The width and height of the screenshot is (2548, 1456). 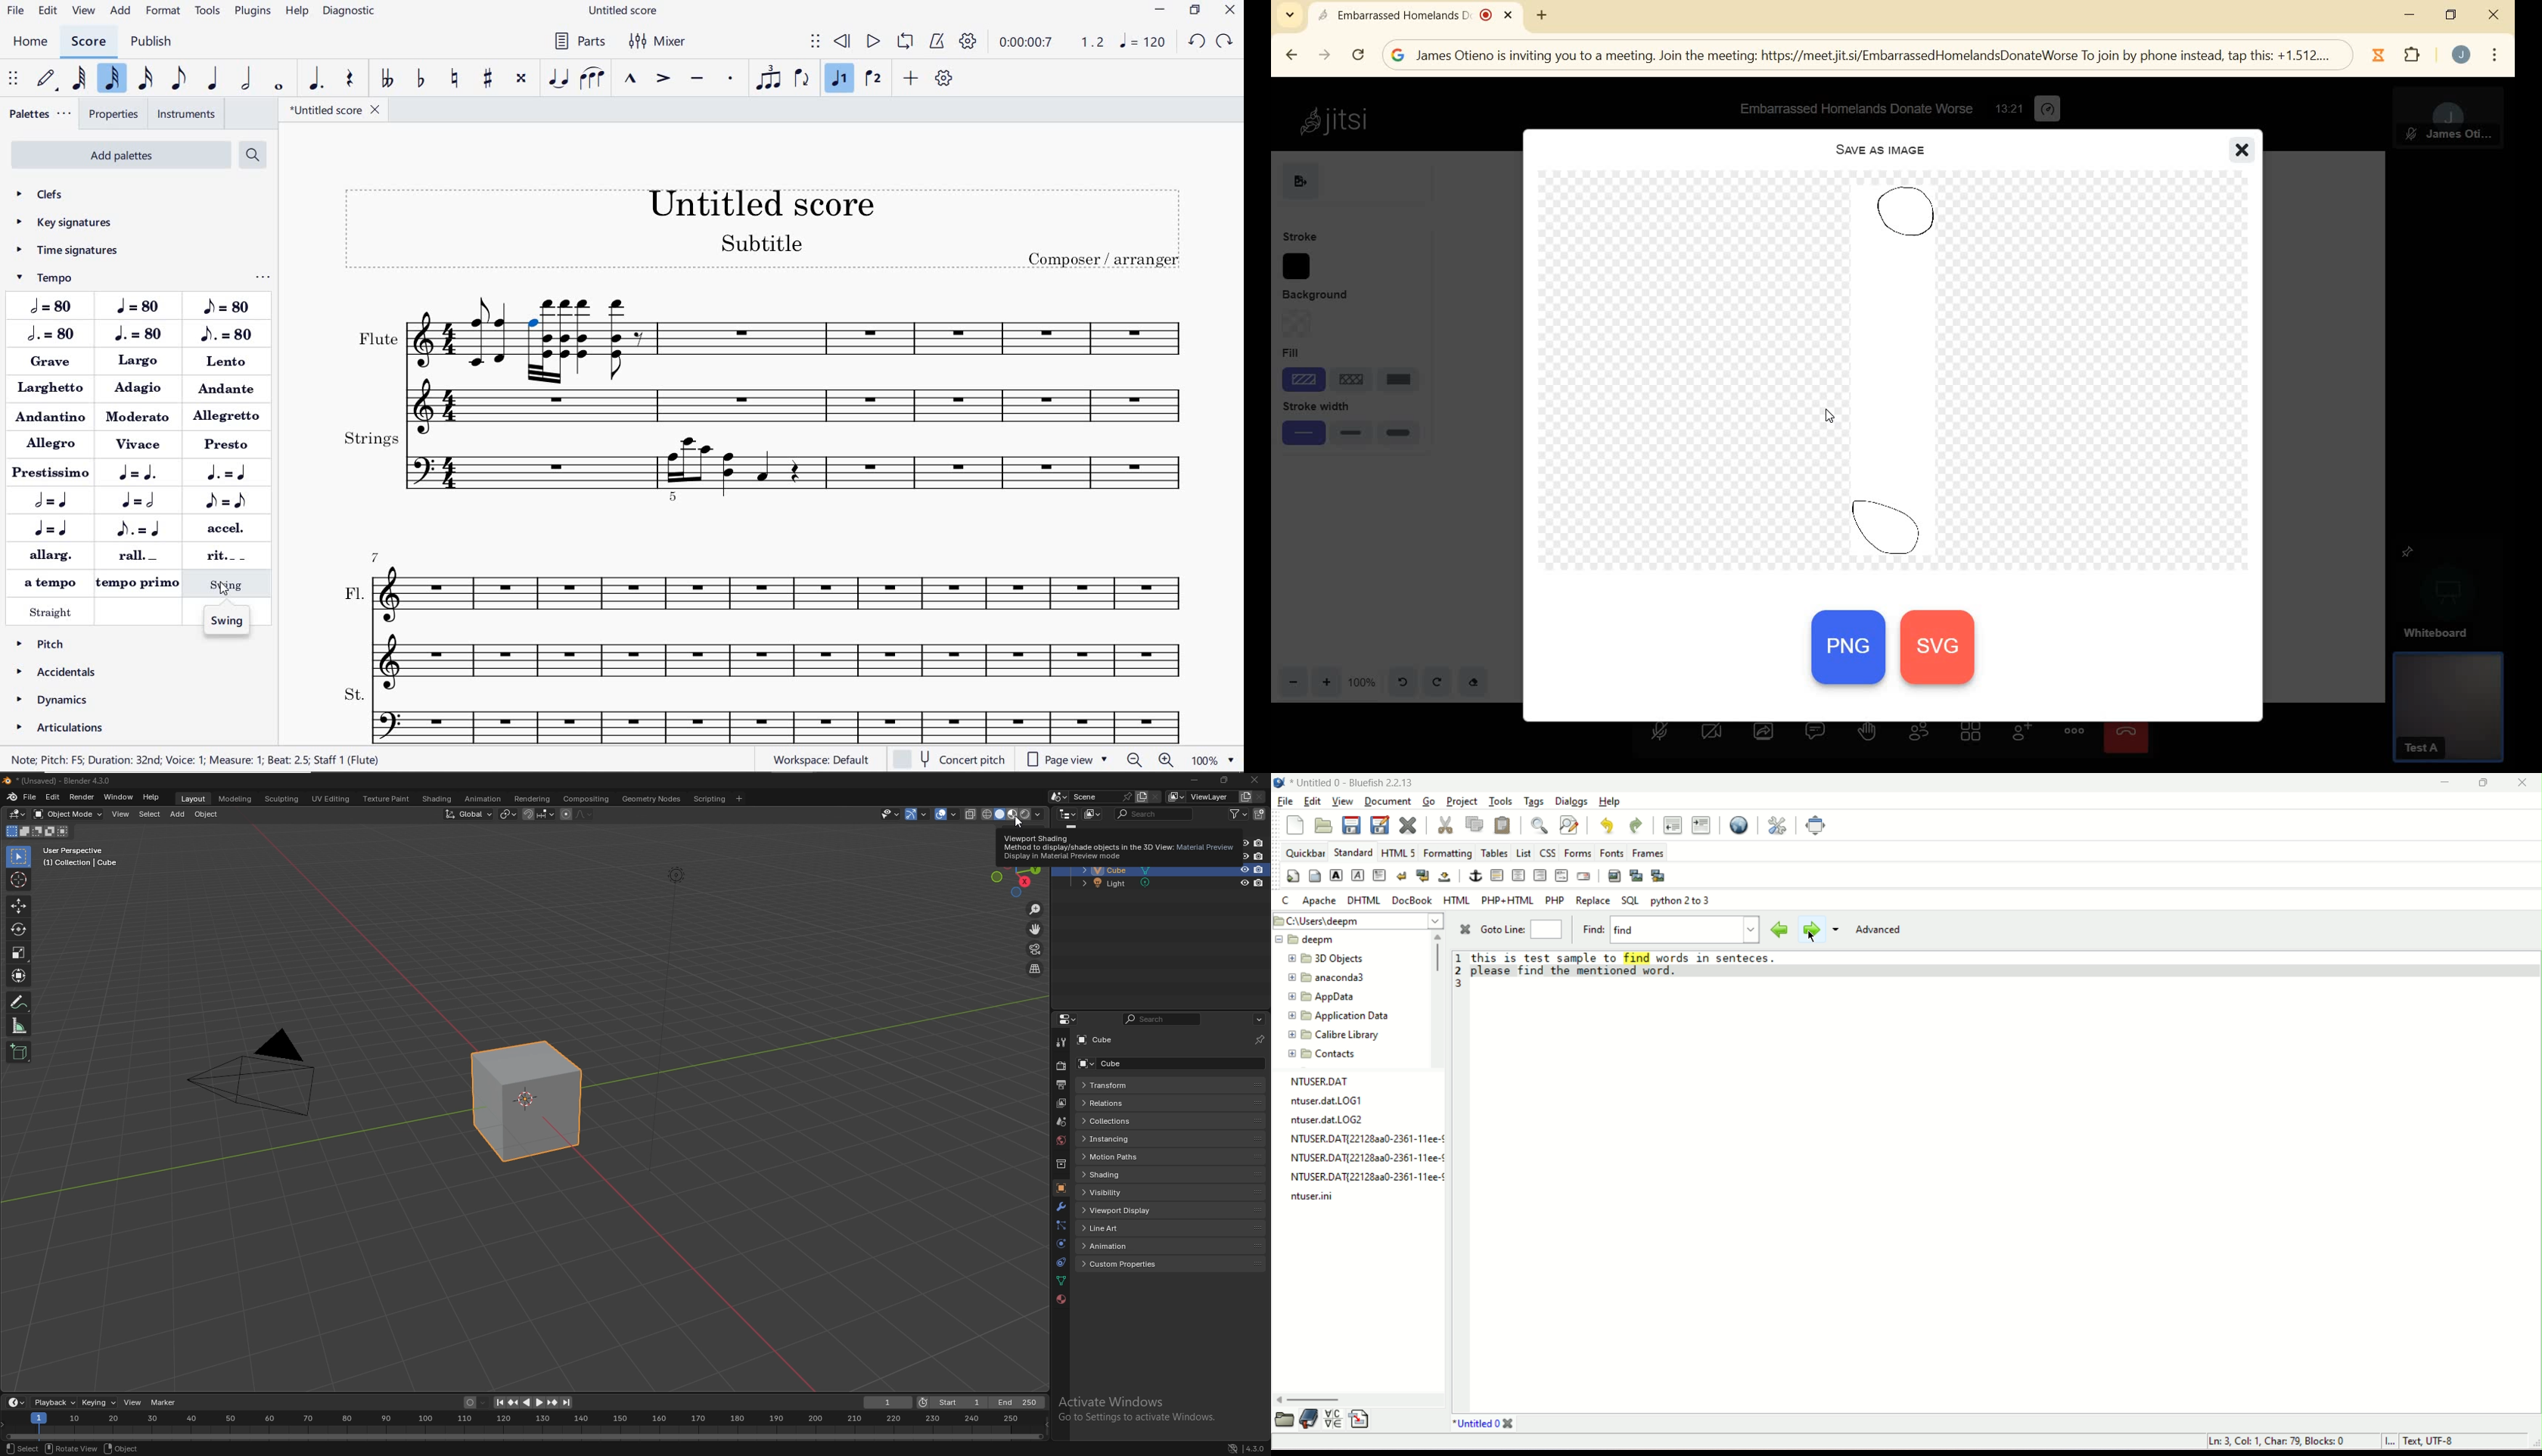 I want to click on advanced find and replace, so click(x=1570, y=825).